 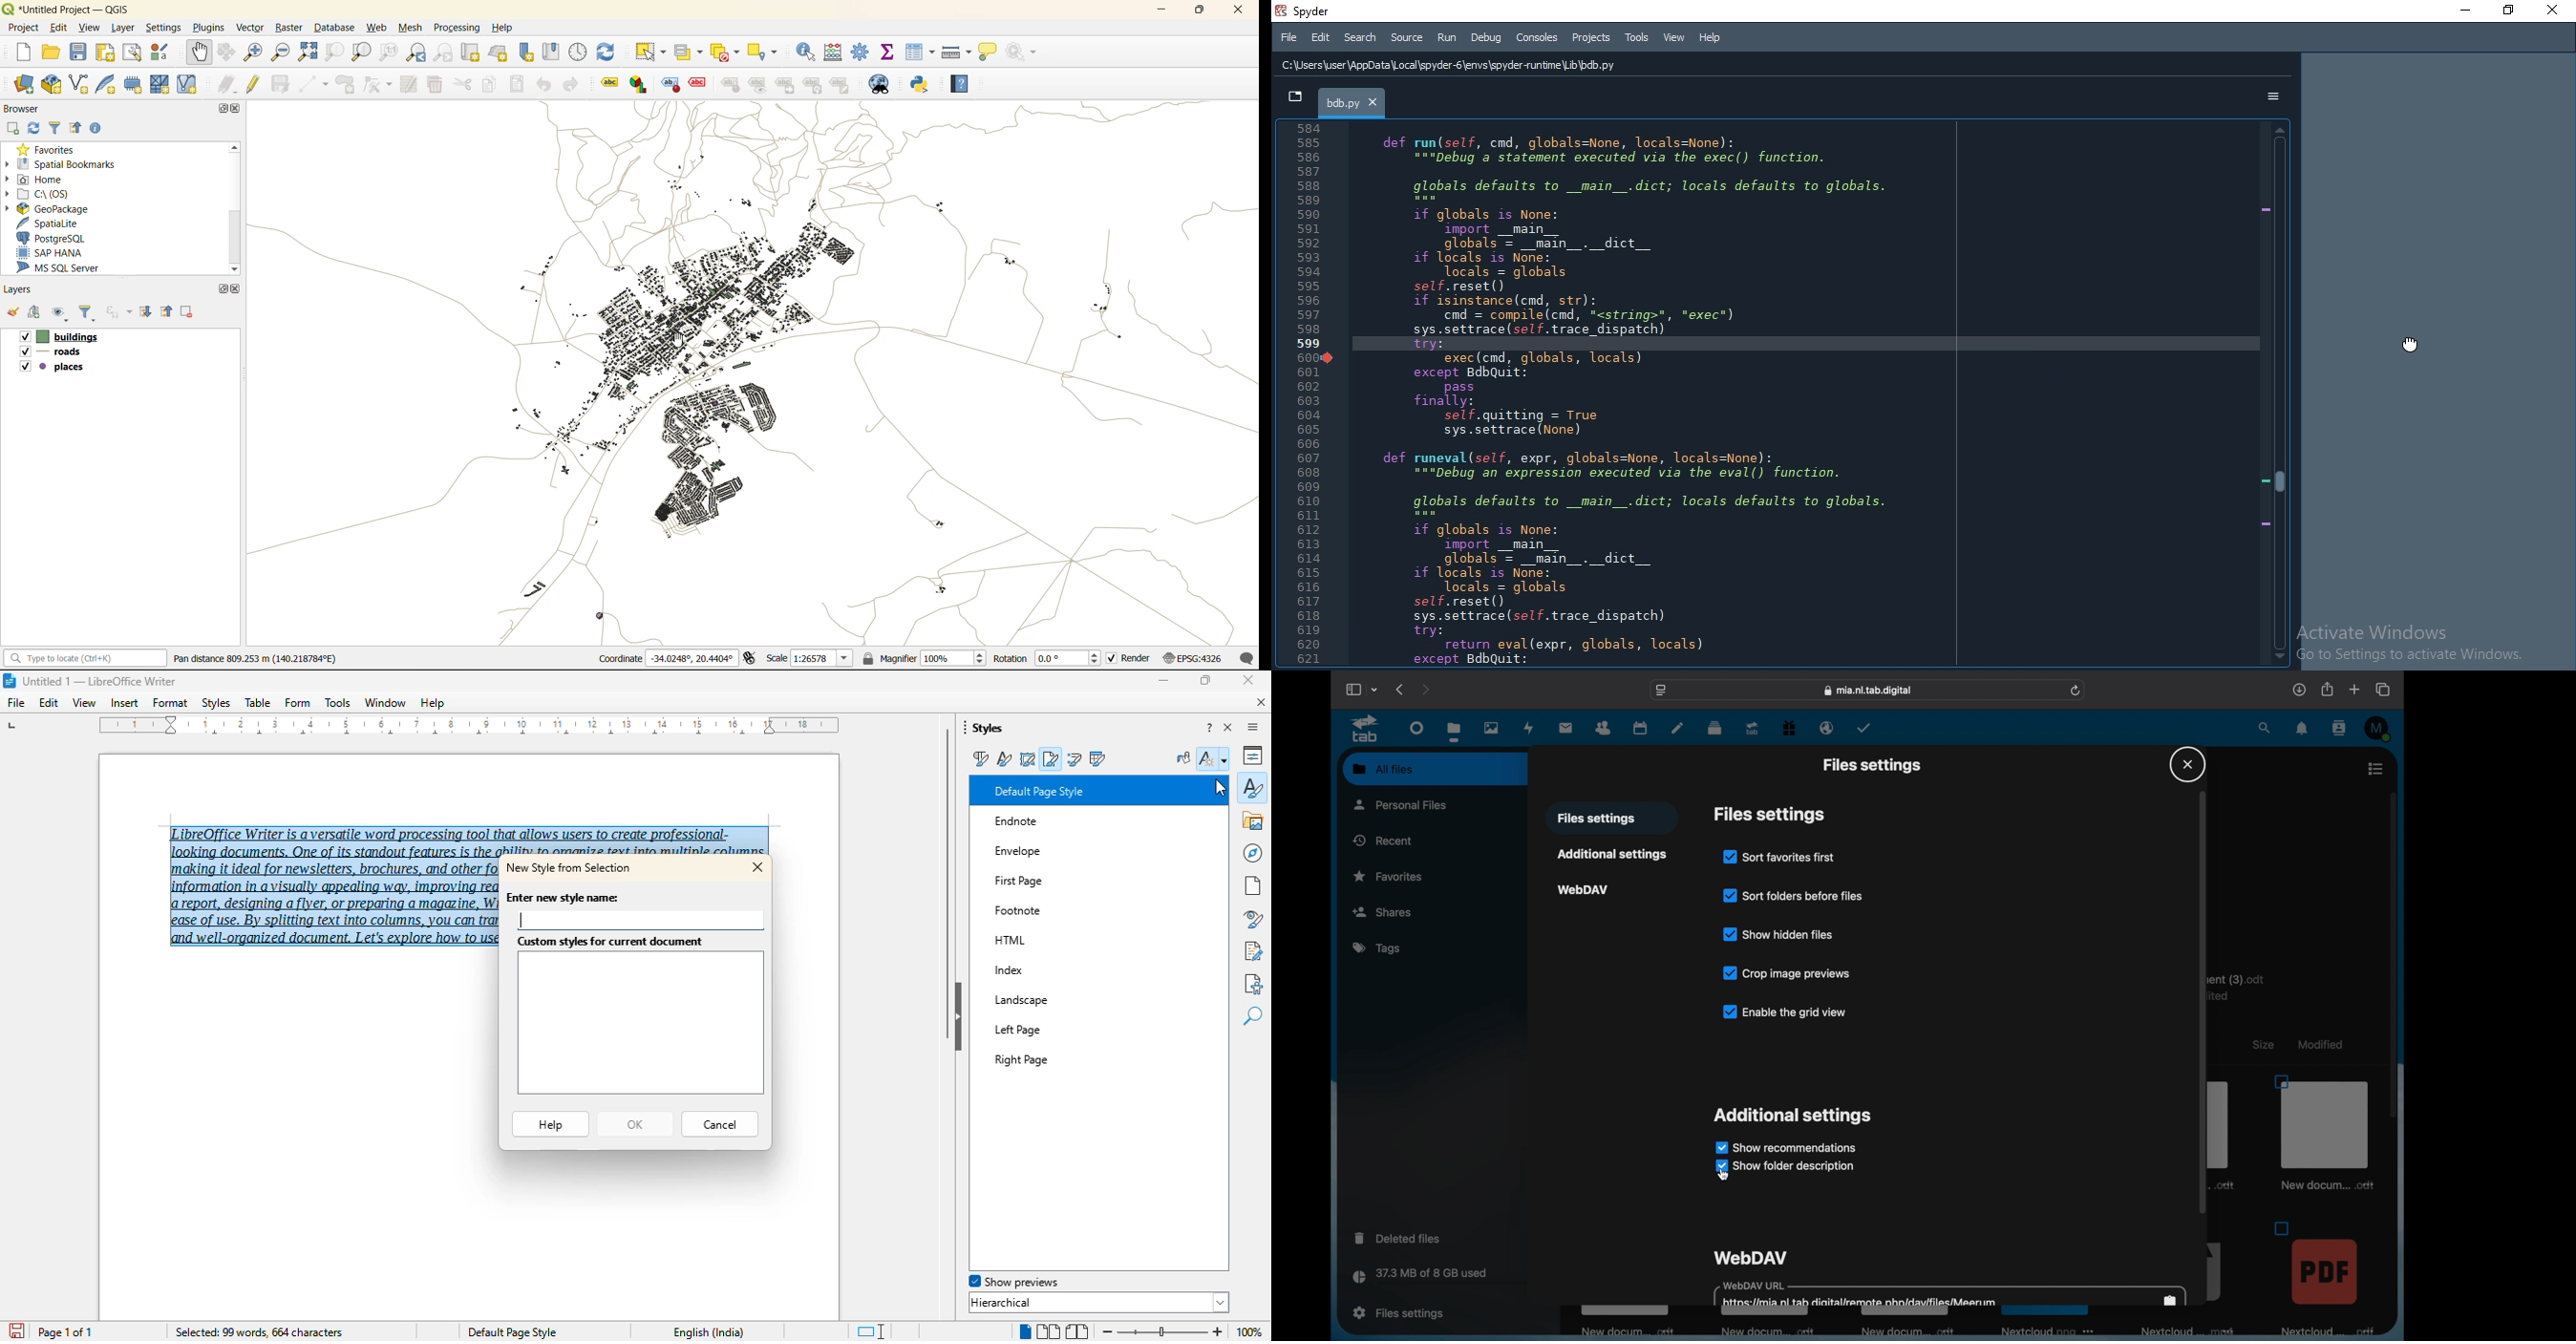 What do you see at coordinates (1255, 754) in the screenshot?
I see `properties` at bounding box center [1255, 754].